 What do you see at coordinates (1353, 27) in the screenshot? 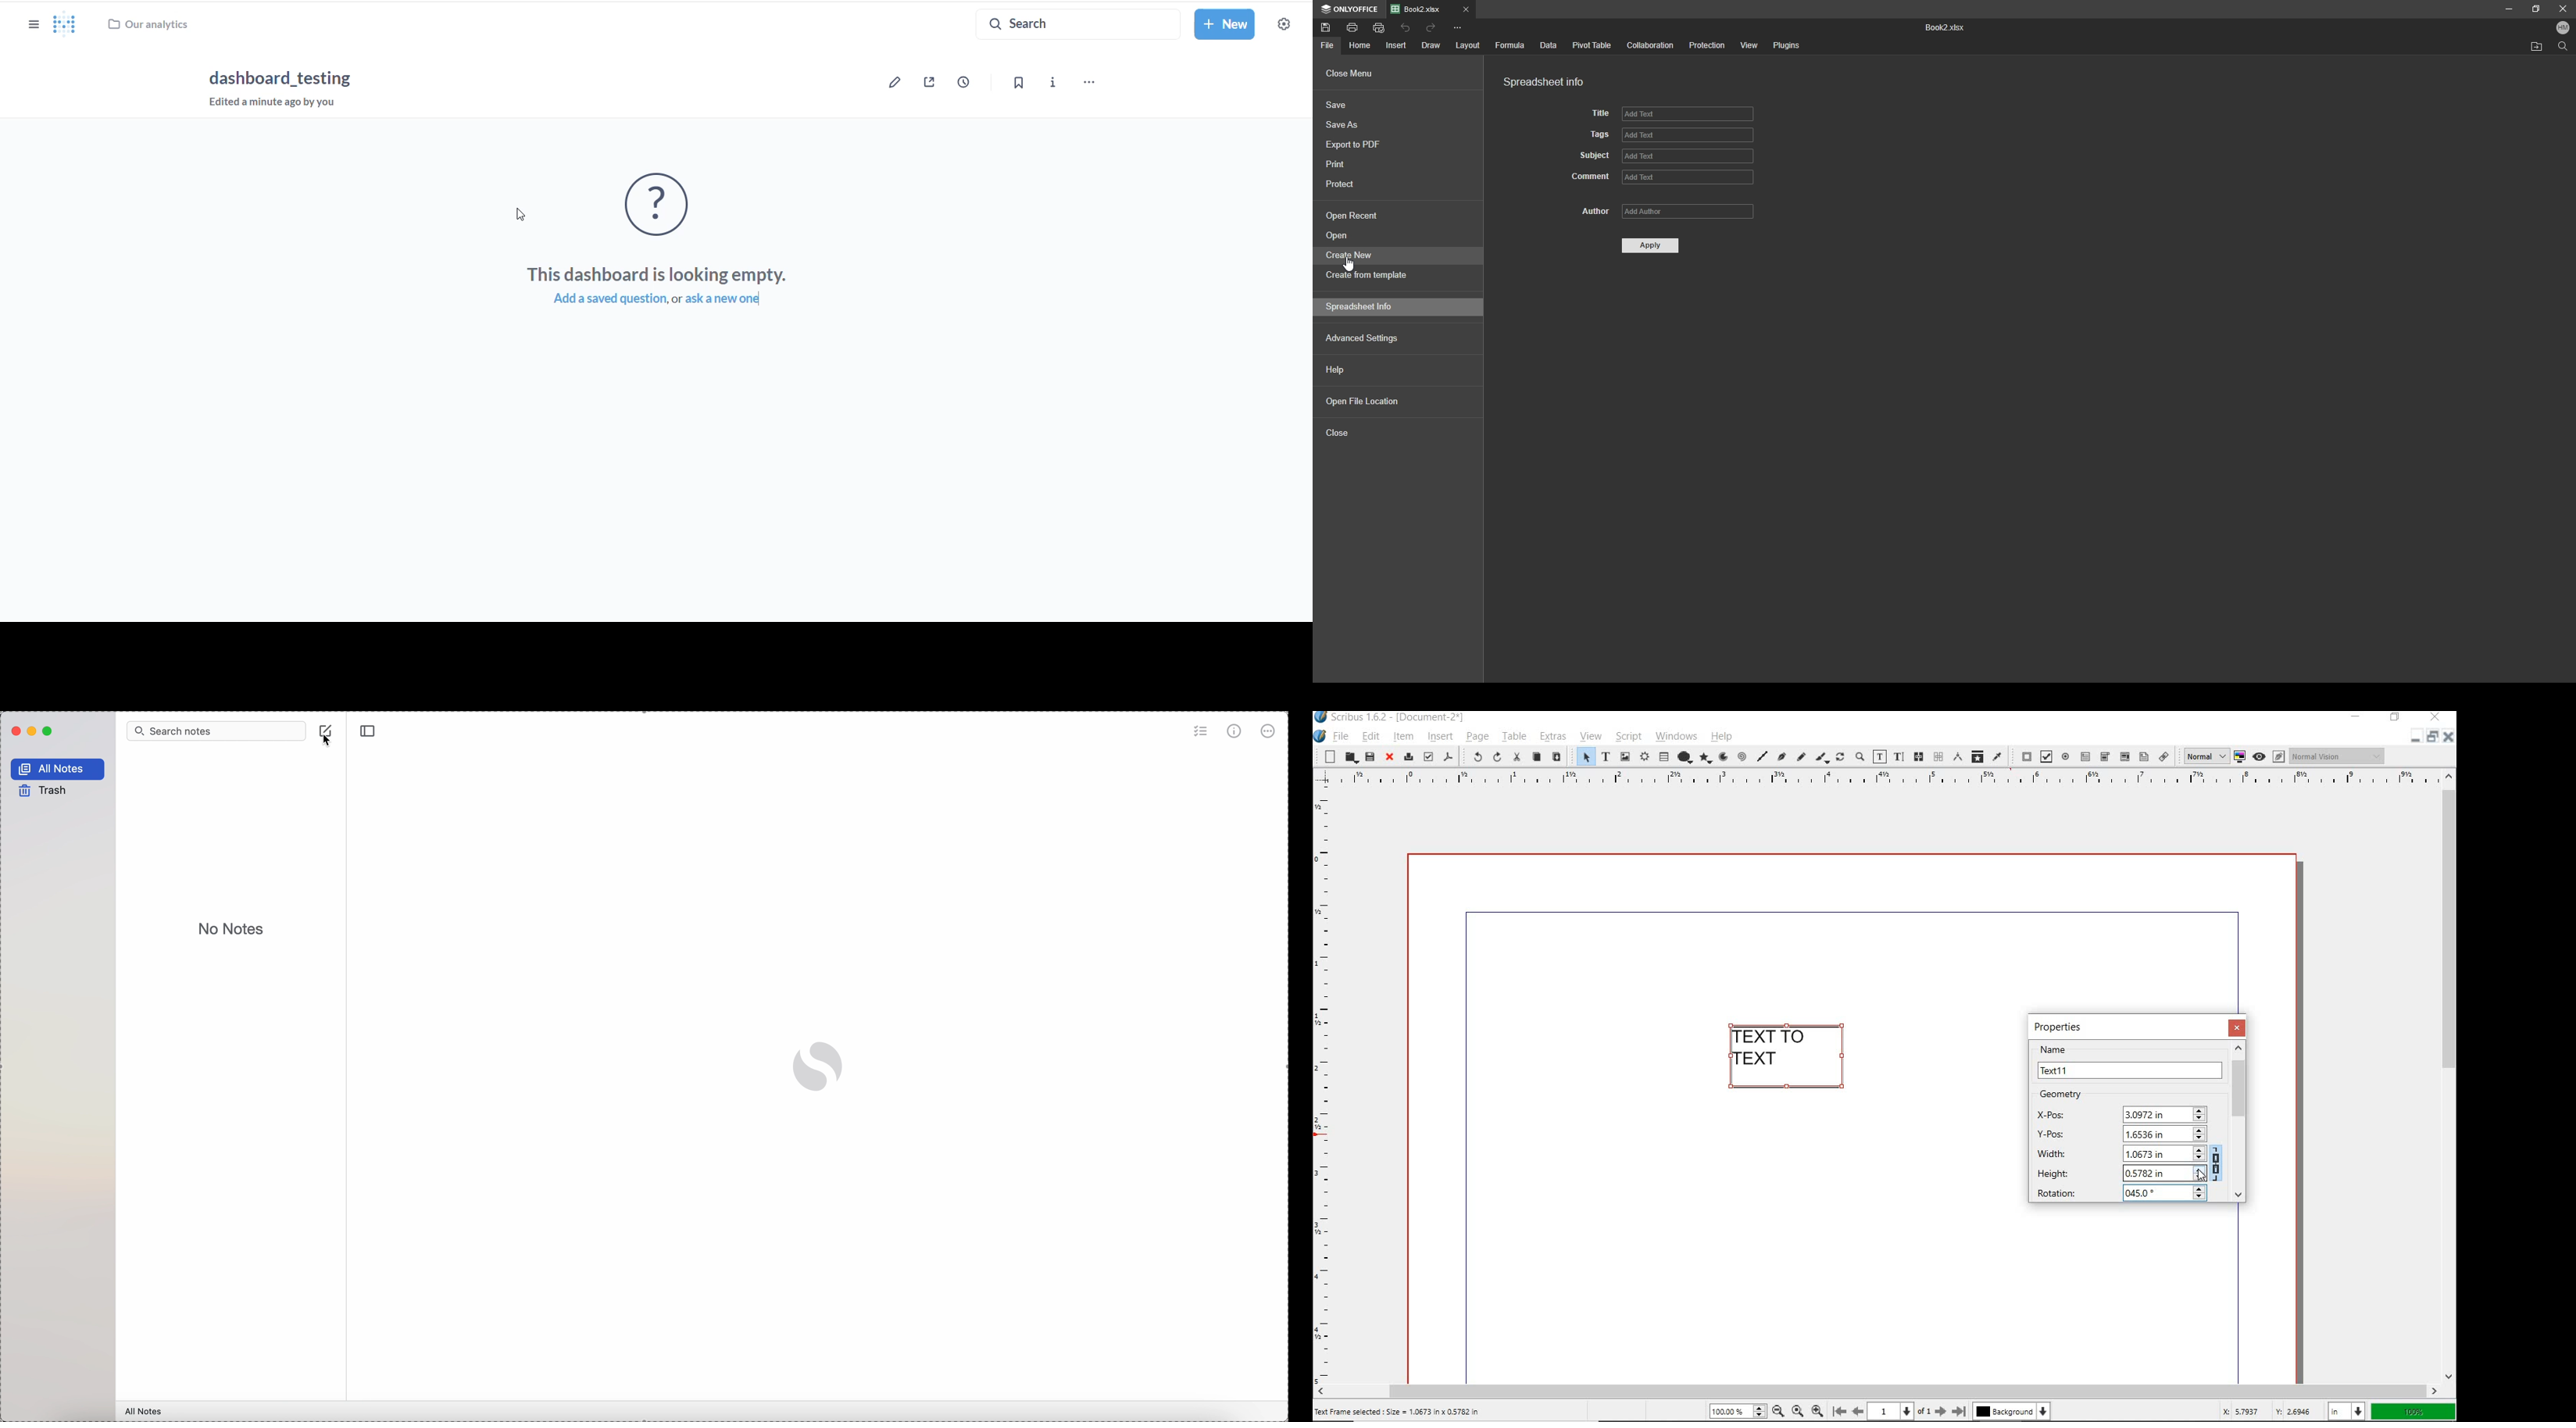
I see `print file` at bounding box center [1353, 27].